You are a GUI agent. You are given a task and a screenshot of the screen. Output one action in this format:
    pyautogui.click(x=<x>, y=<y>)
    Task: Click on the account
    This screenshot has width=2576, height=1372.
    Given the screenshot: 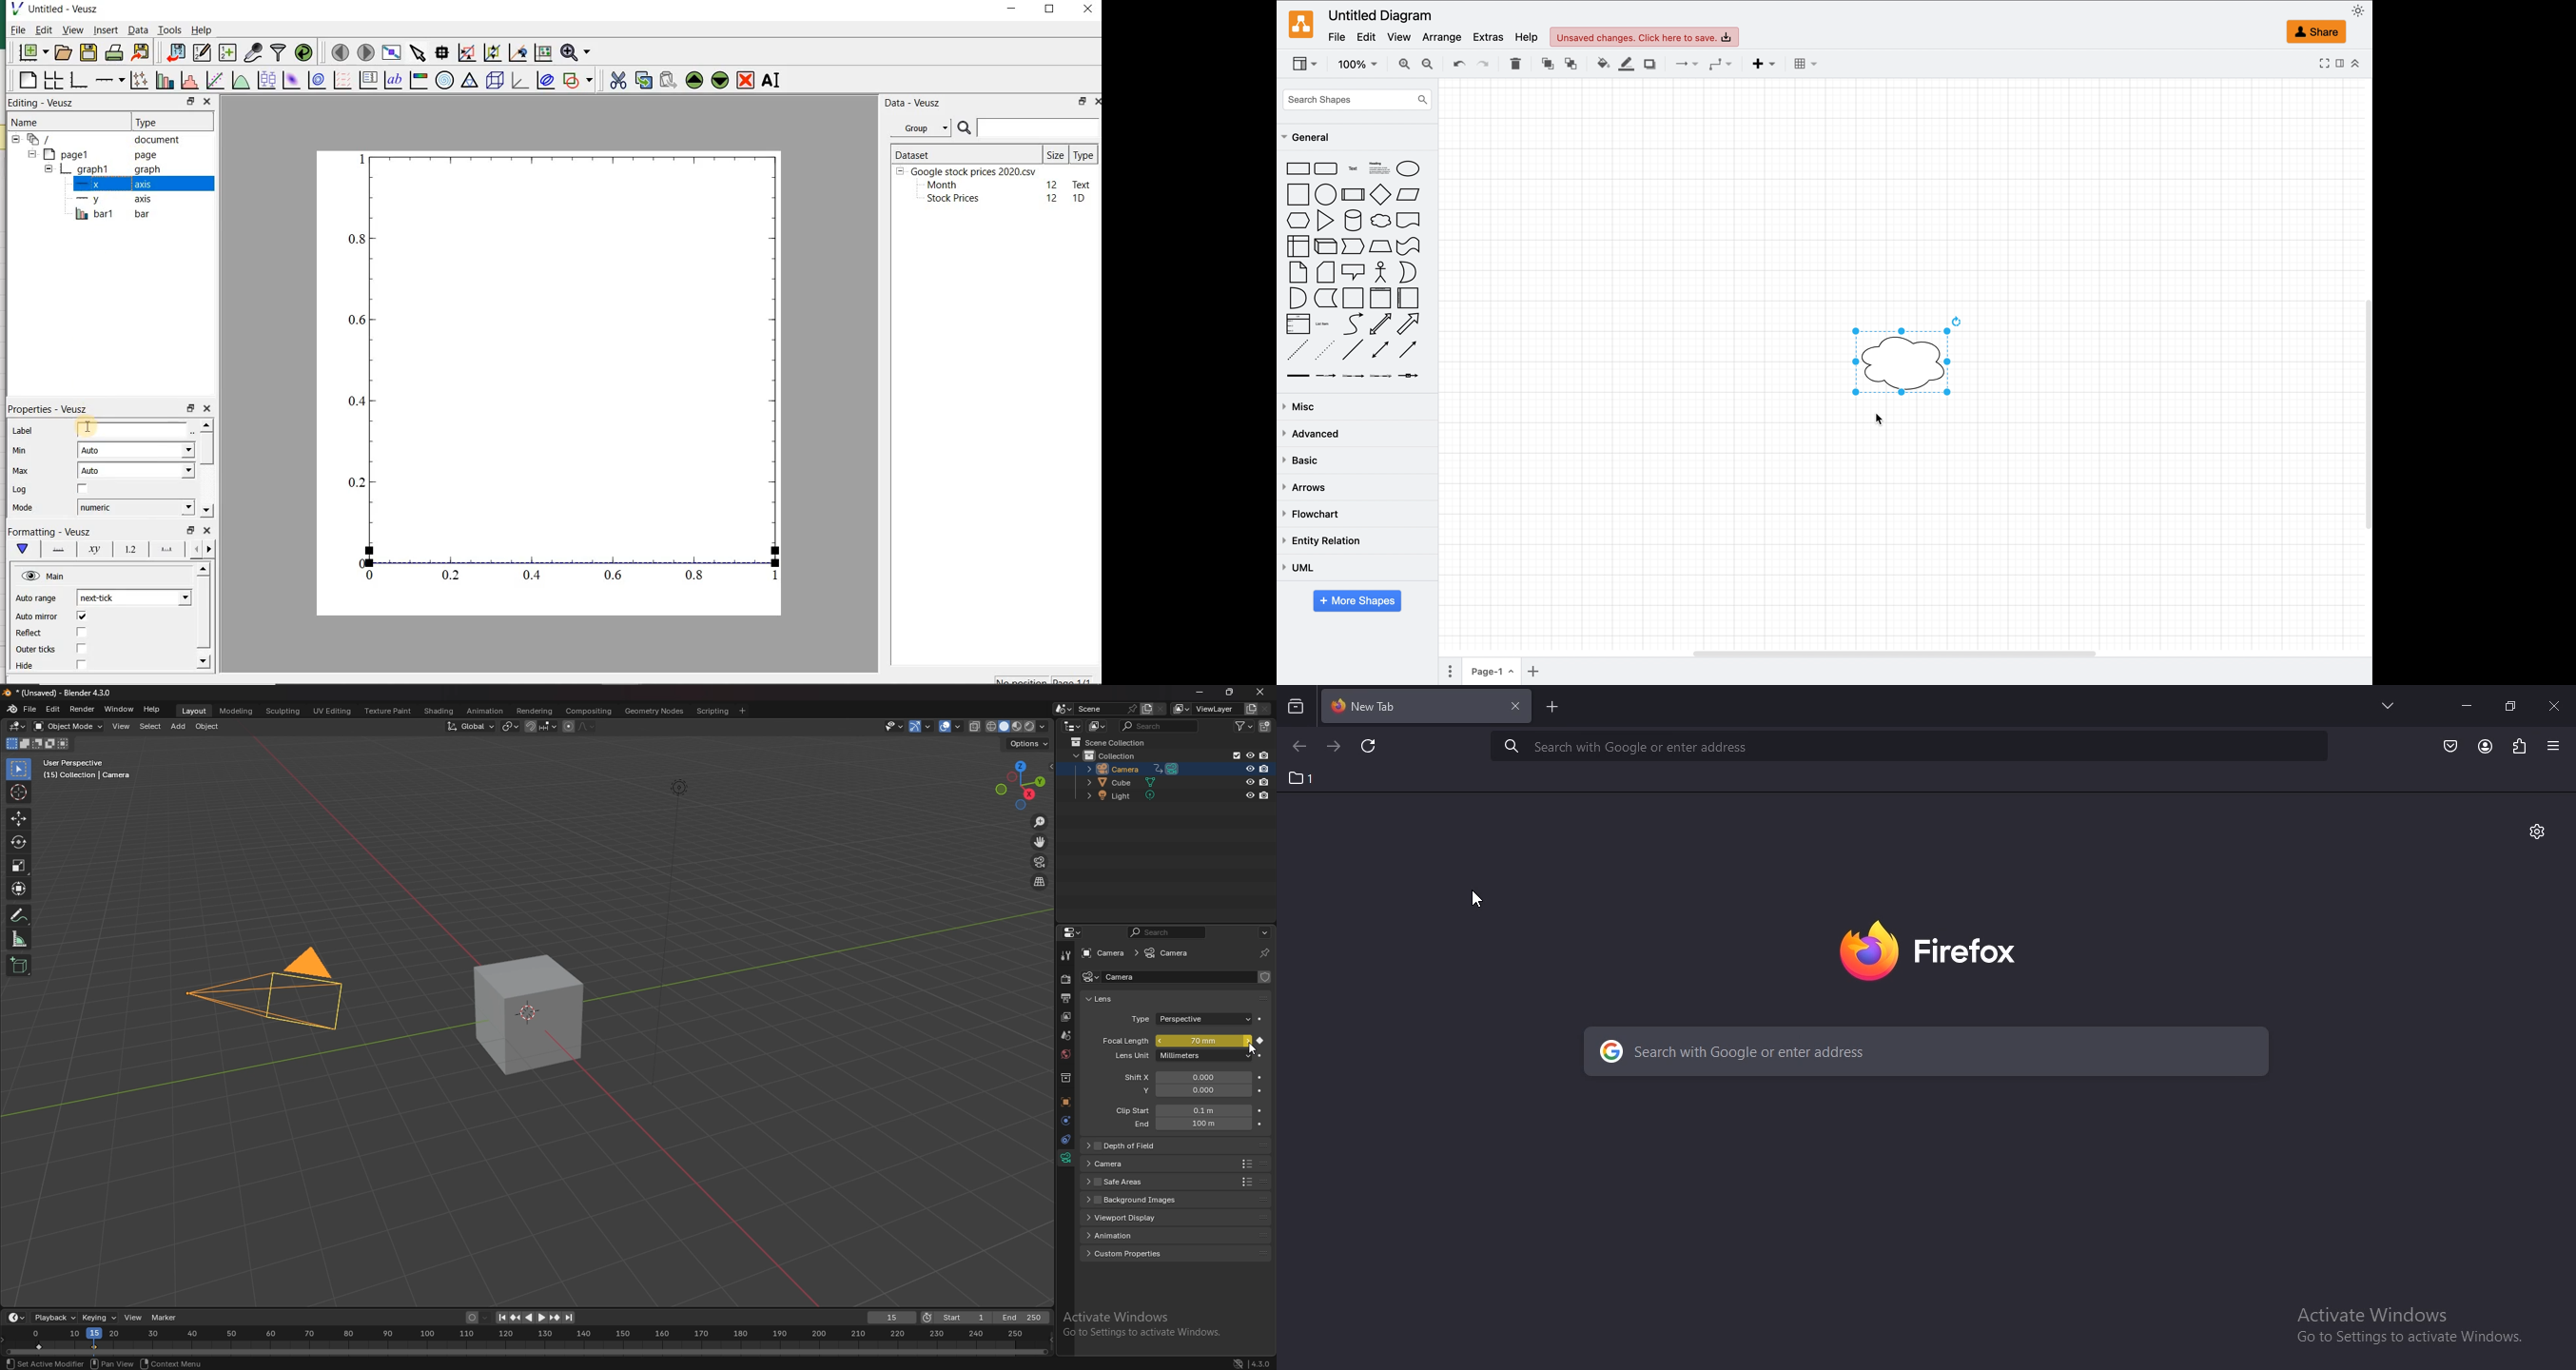 What is the action you would take?
    pyautogui.click(x=2486, y=747)
    